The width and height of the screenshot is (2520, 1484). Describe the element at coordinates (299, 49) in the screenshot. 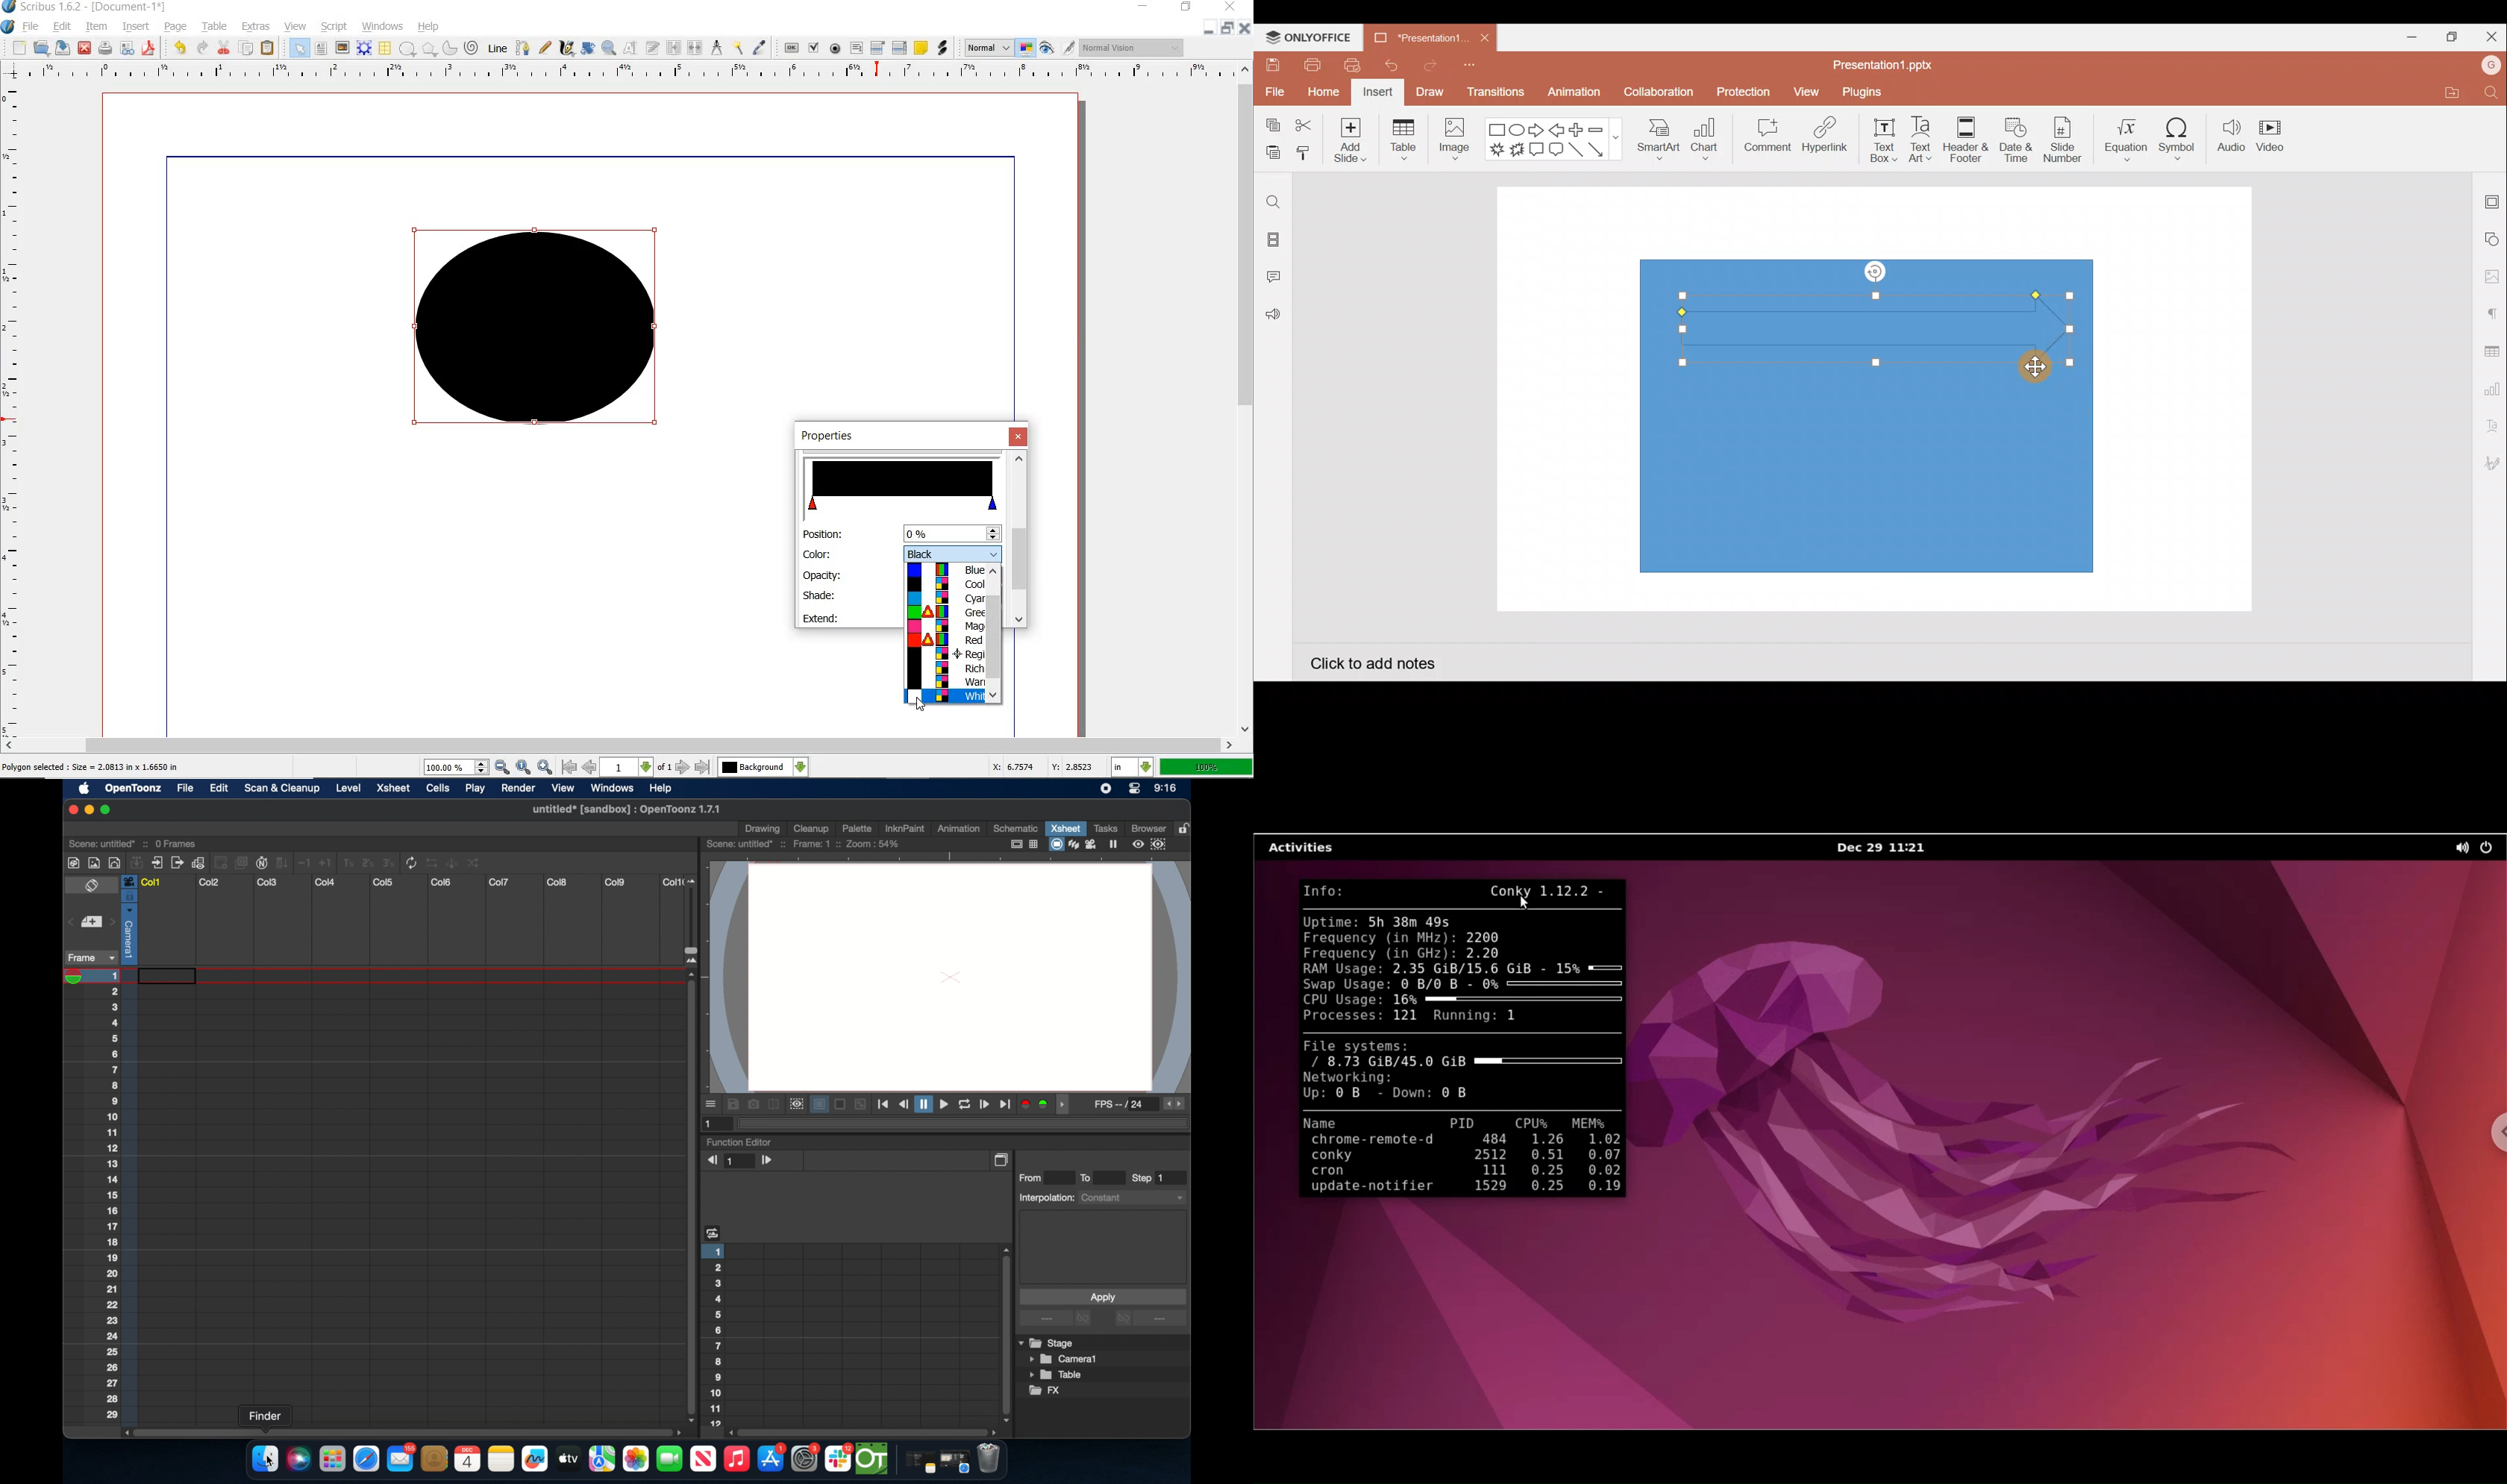

I see `SELECT` at that location.